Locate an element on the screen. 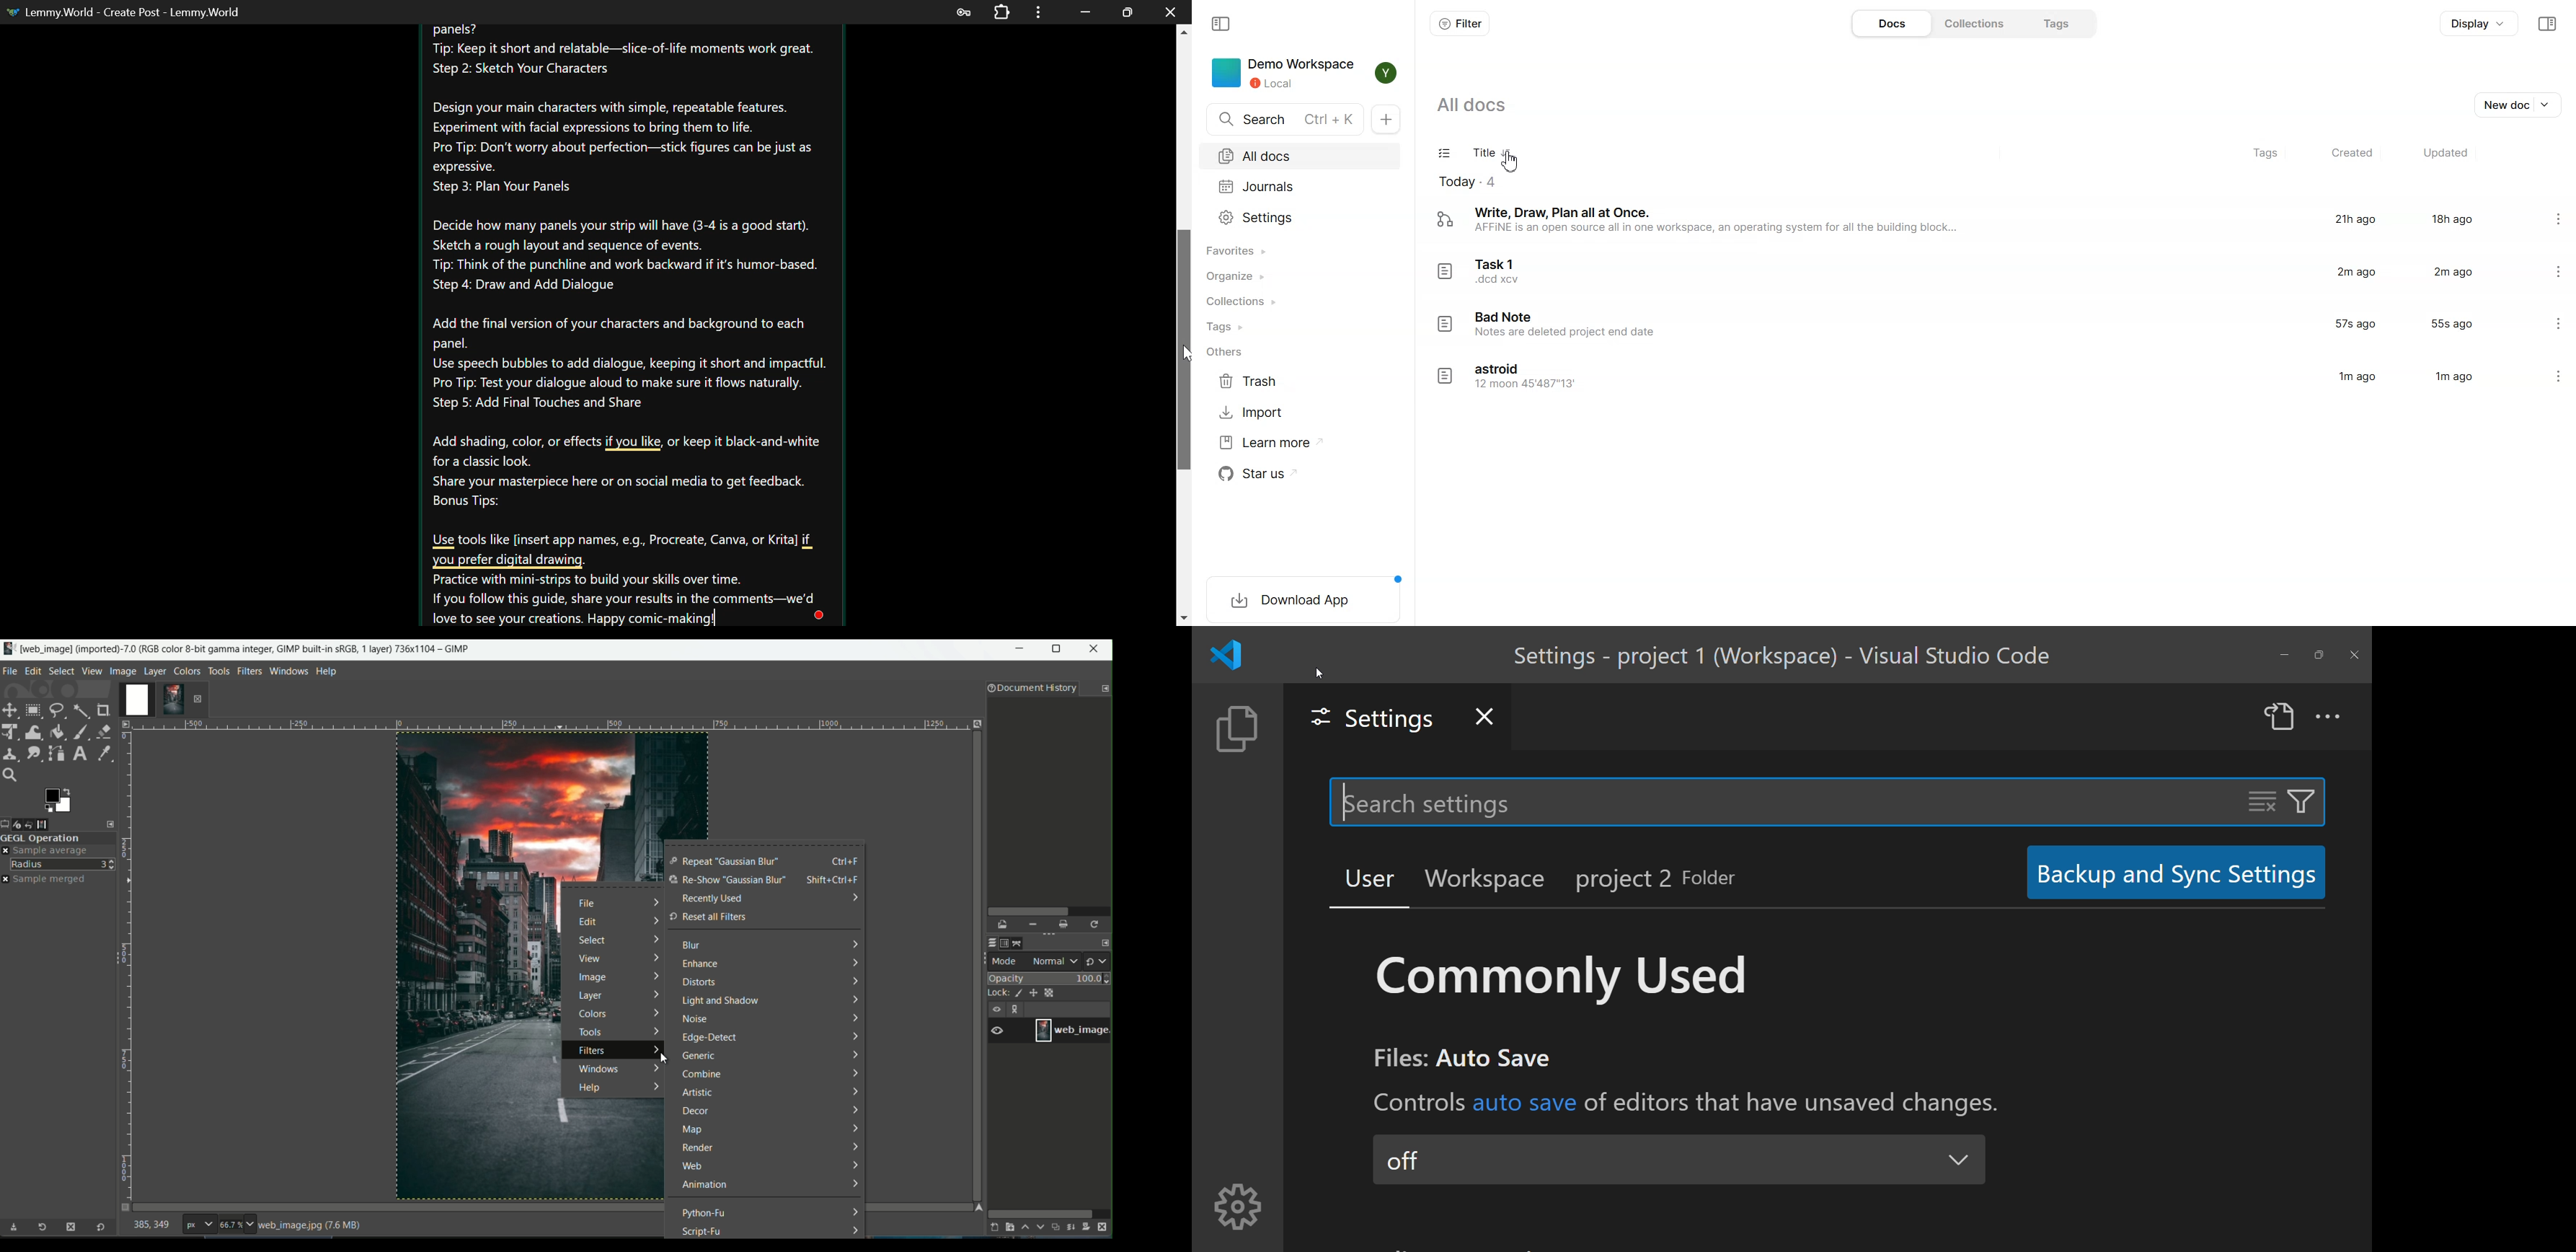 The image size is (2576, 1260). decor is located at coordinates (695, 1112).